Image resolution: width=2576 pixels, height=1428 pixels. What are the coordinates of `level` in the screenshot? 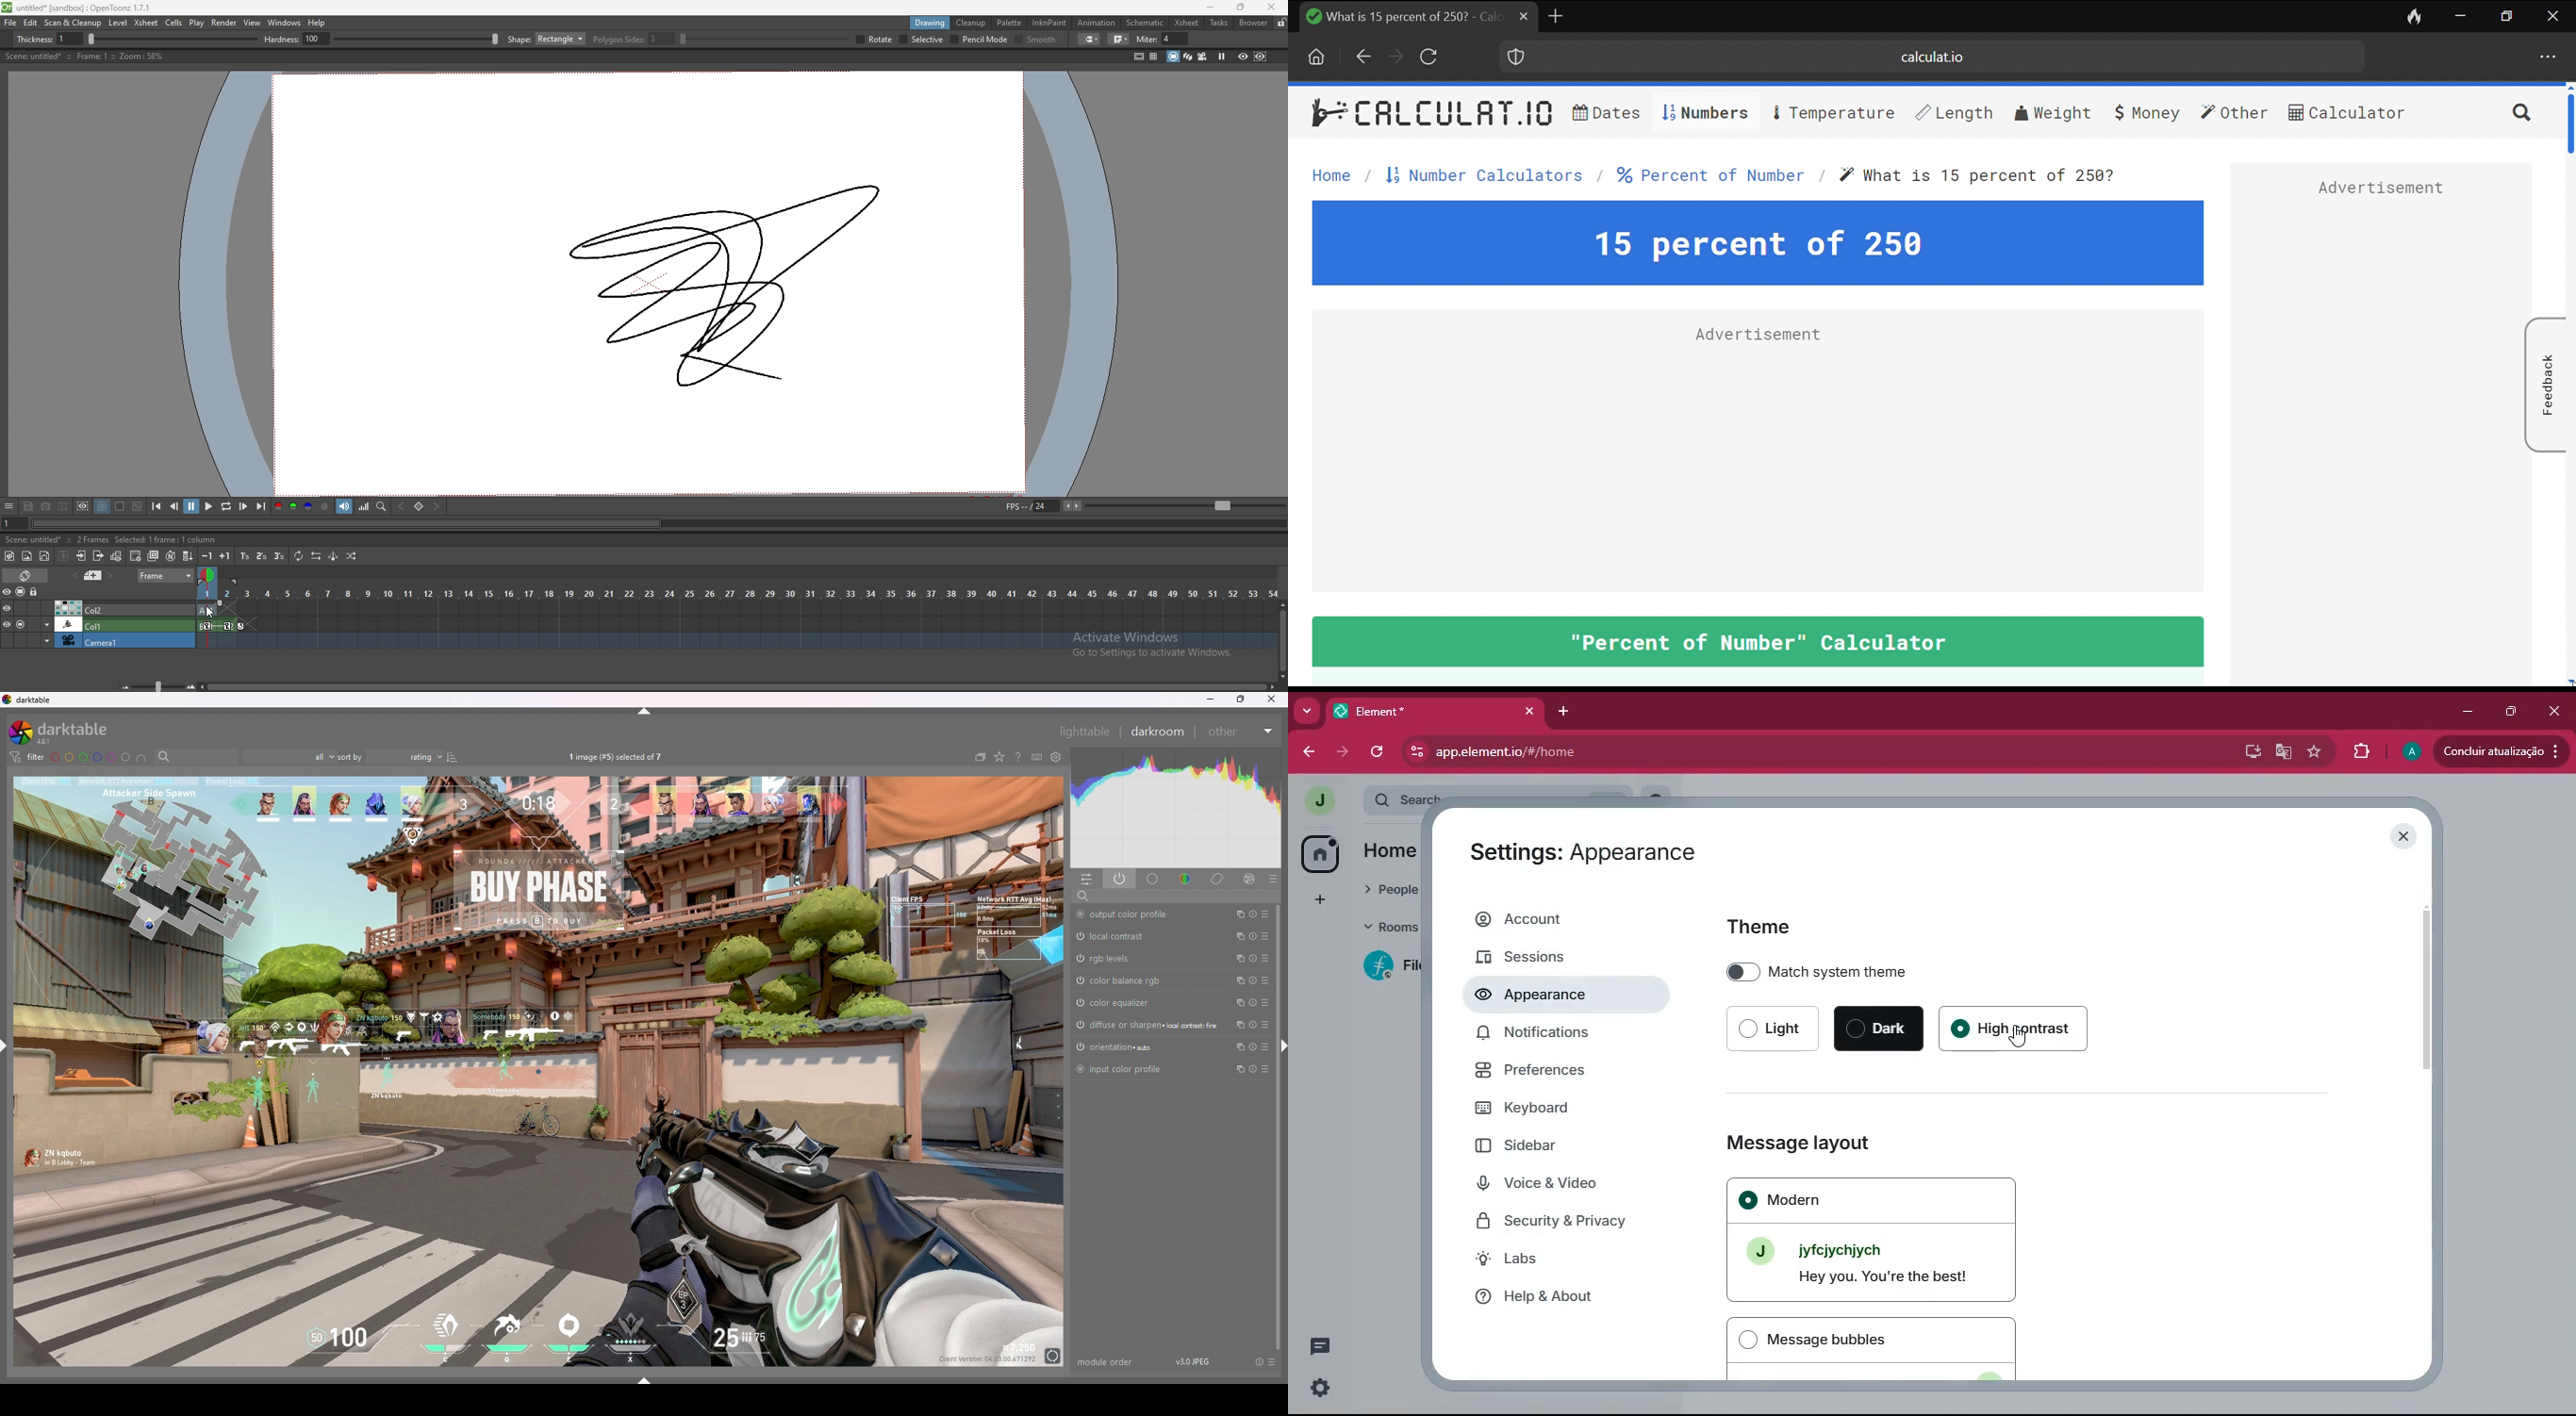 It's located at (119, 23).